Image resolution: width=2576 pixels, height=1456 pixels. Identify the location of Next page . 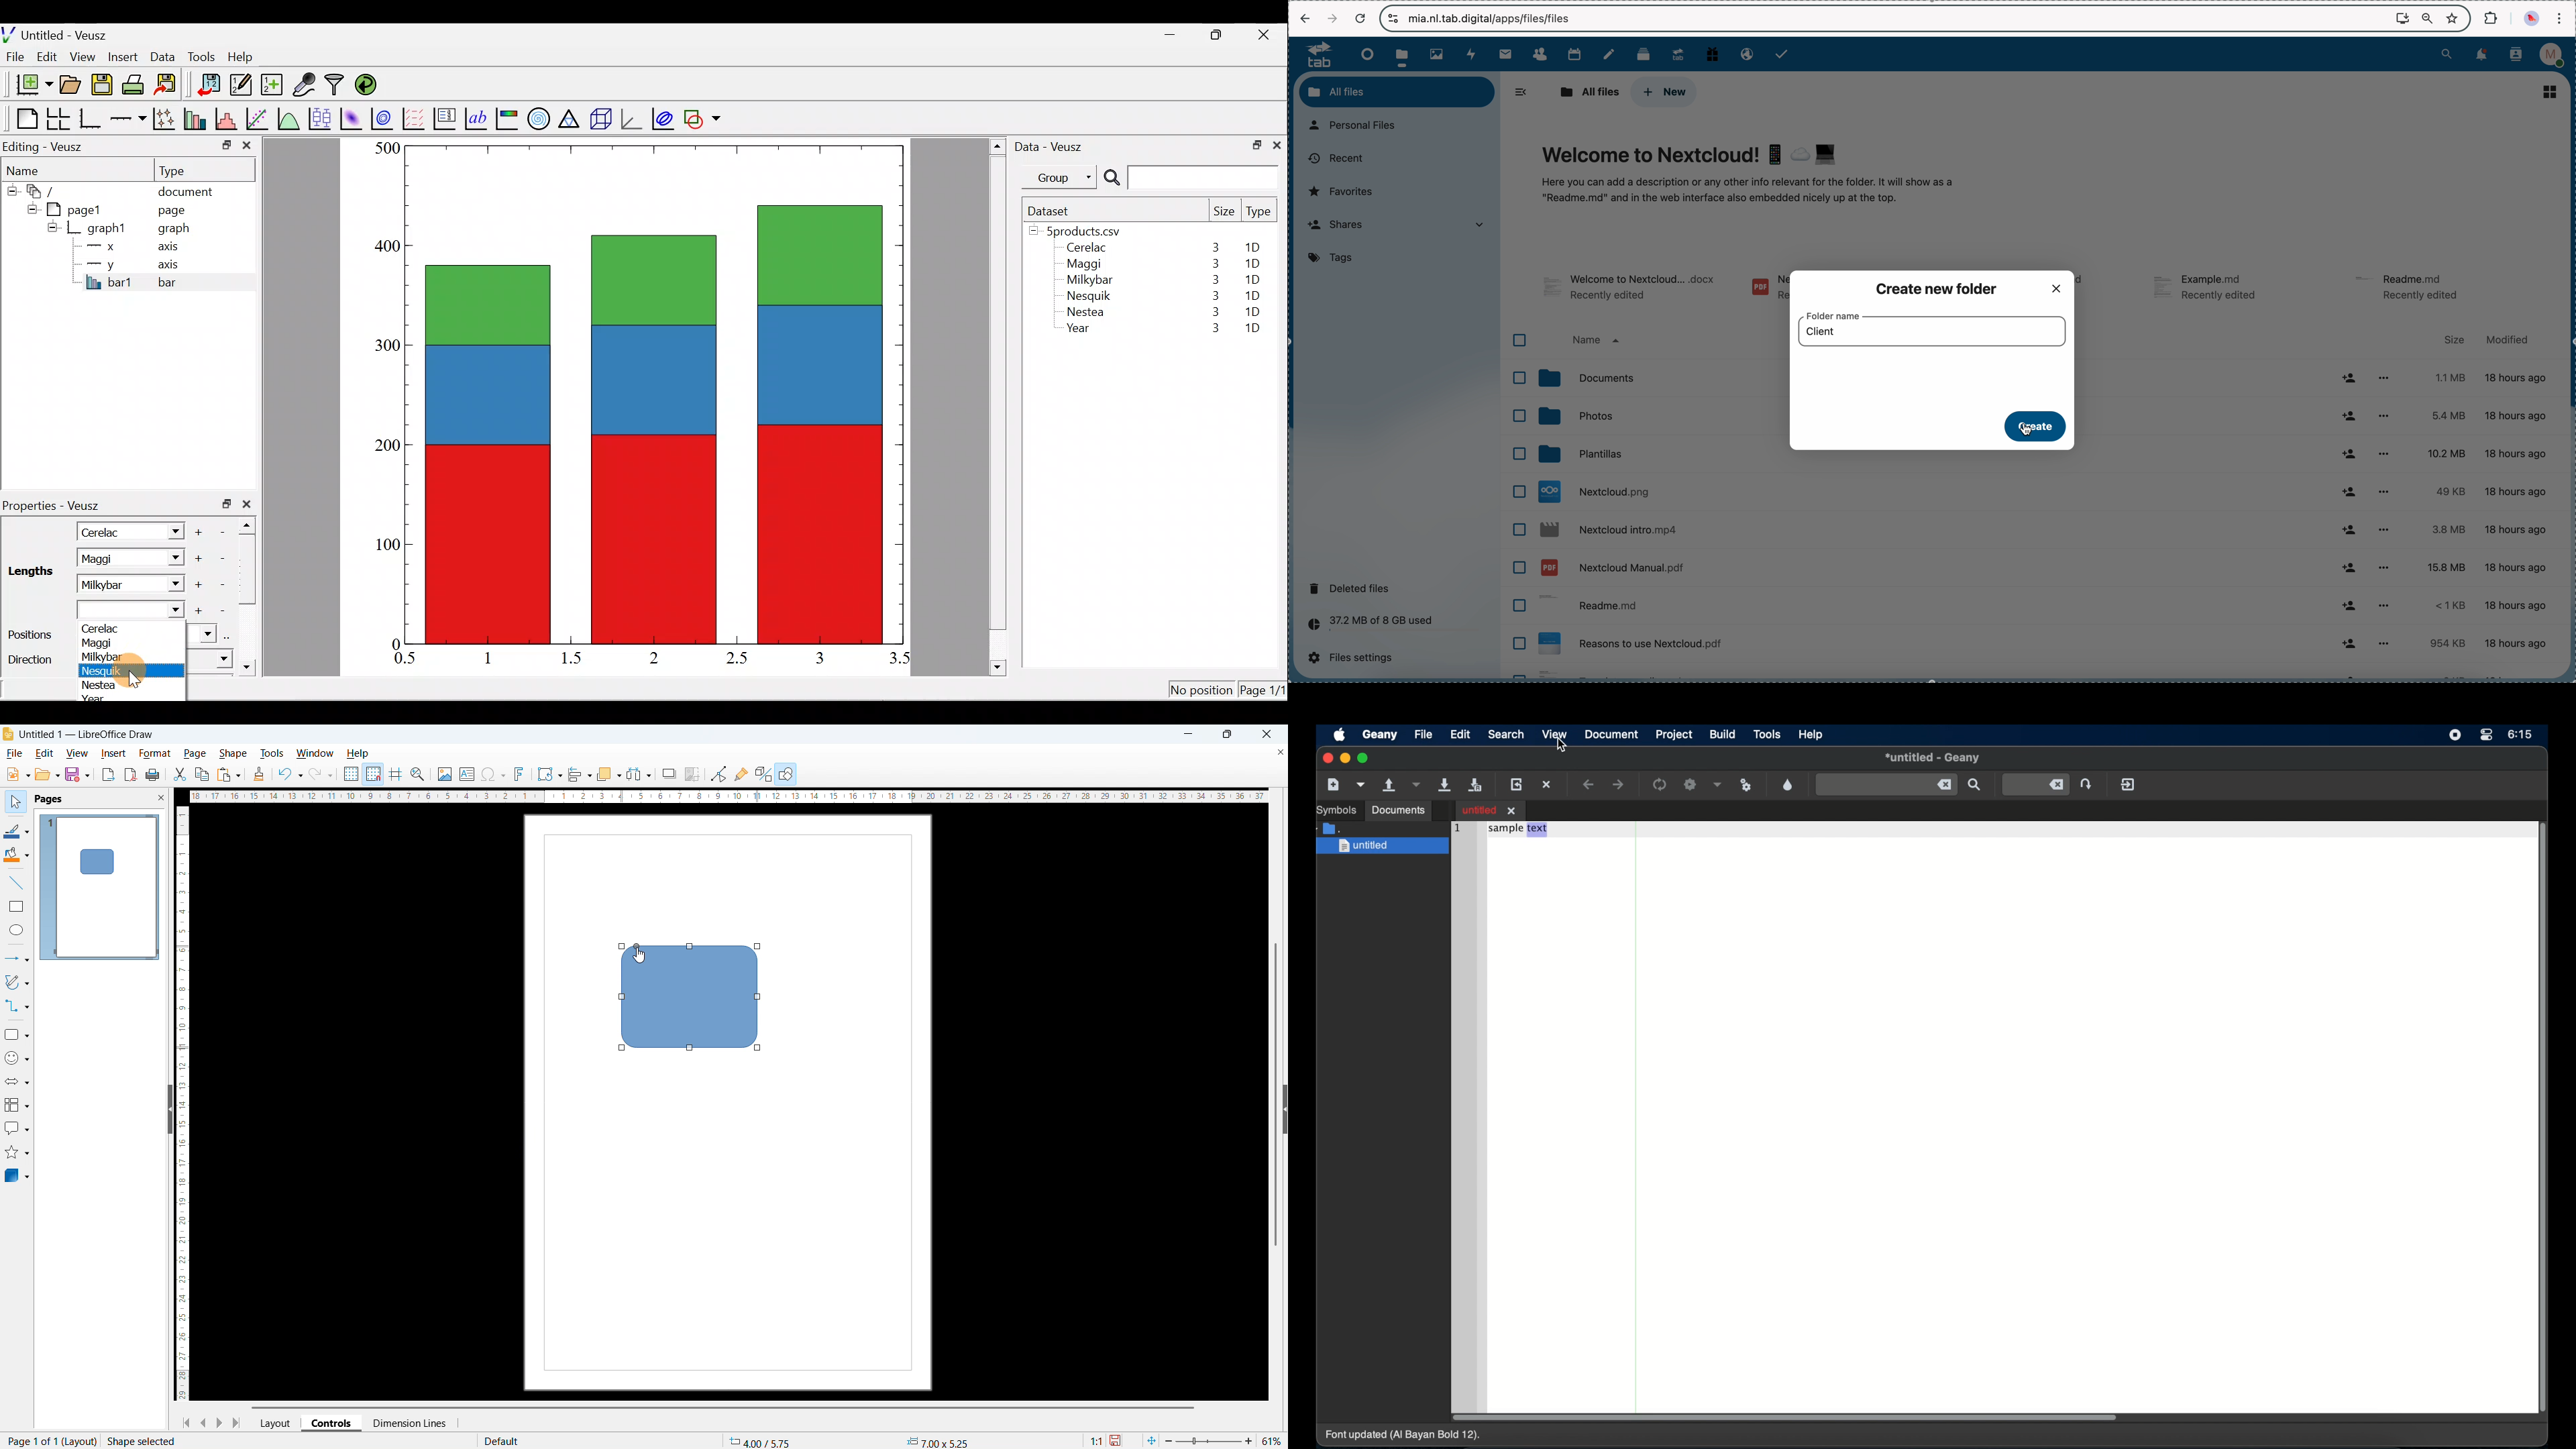
(221, 1424).